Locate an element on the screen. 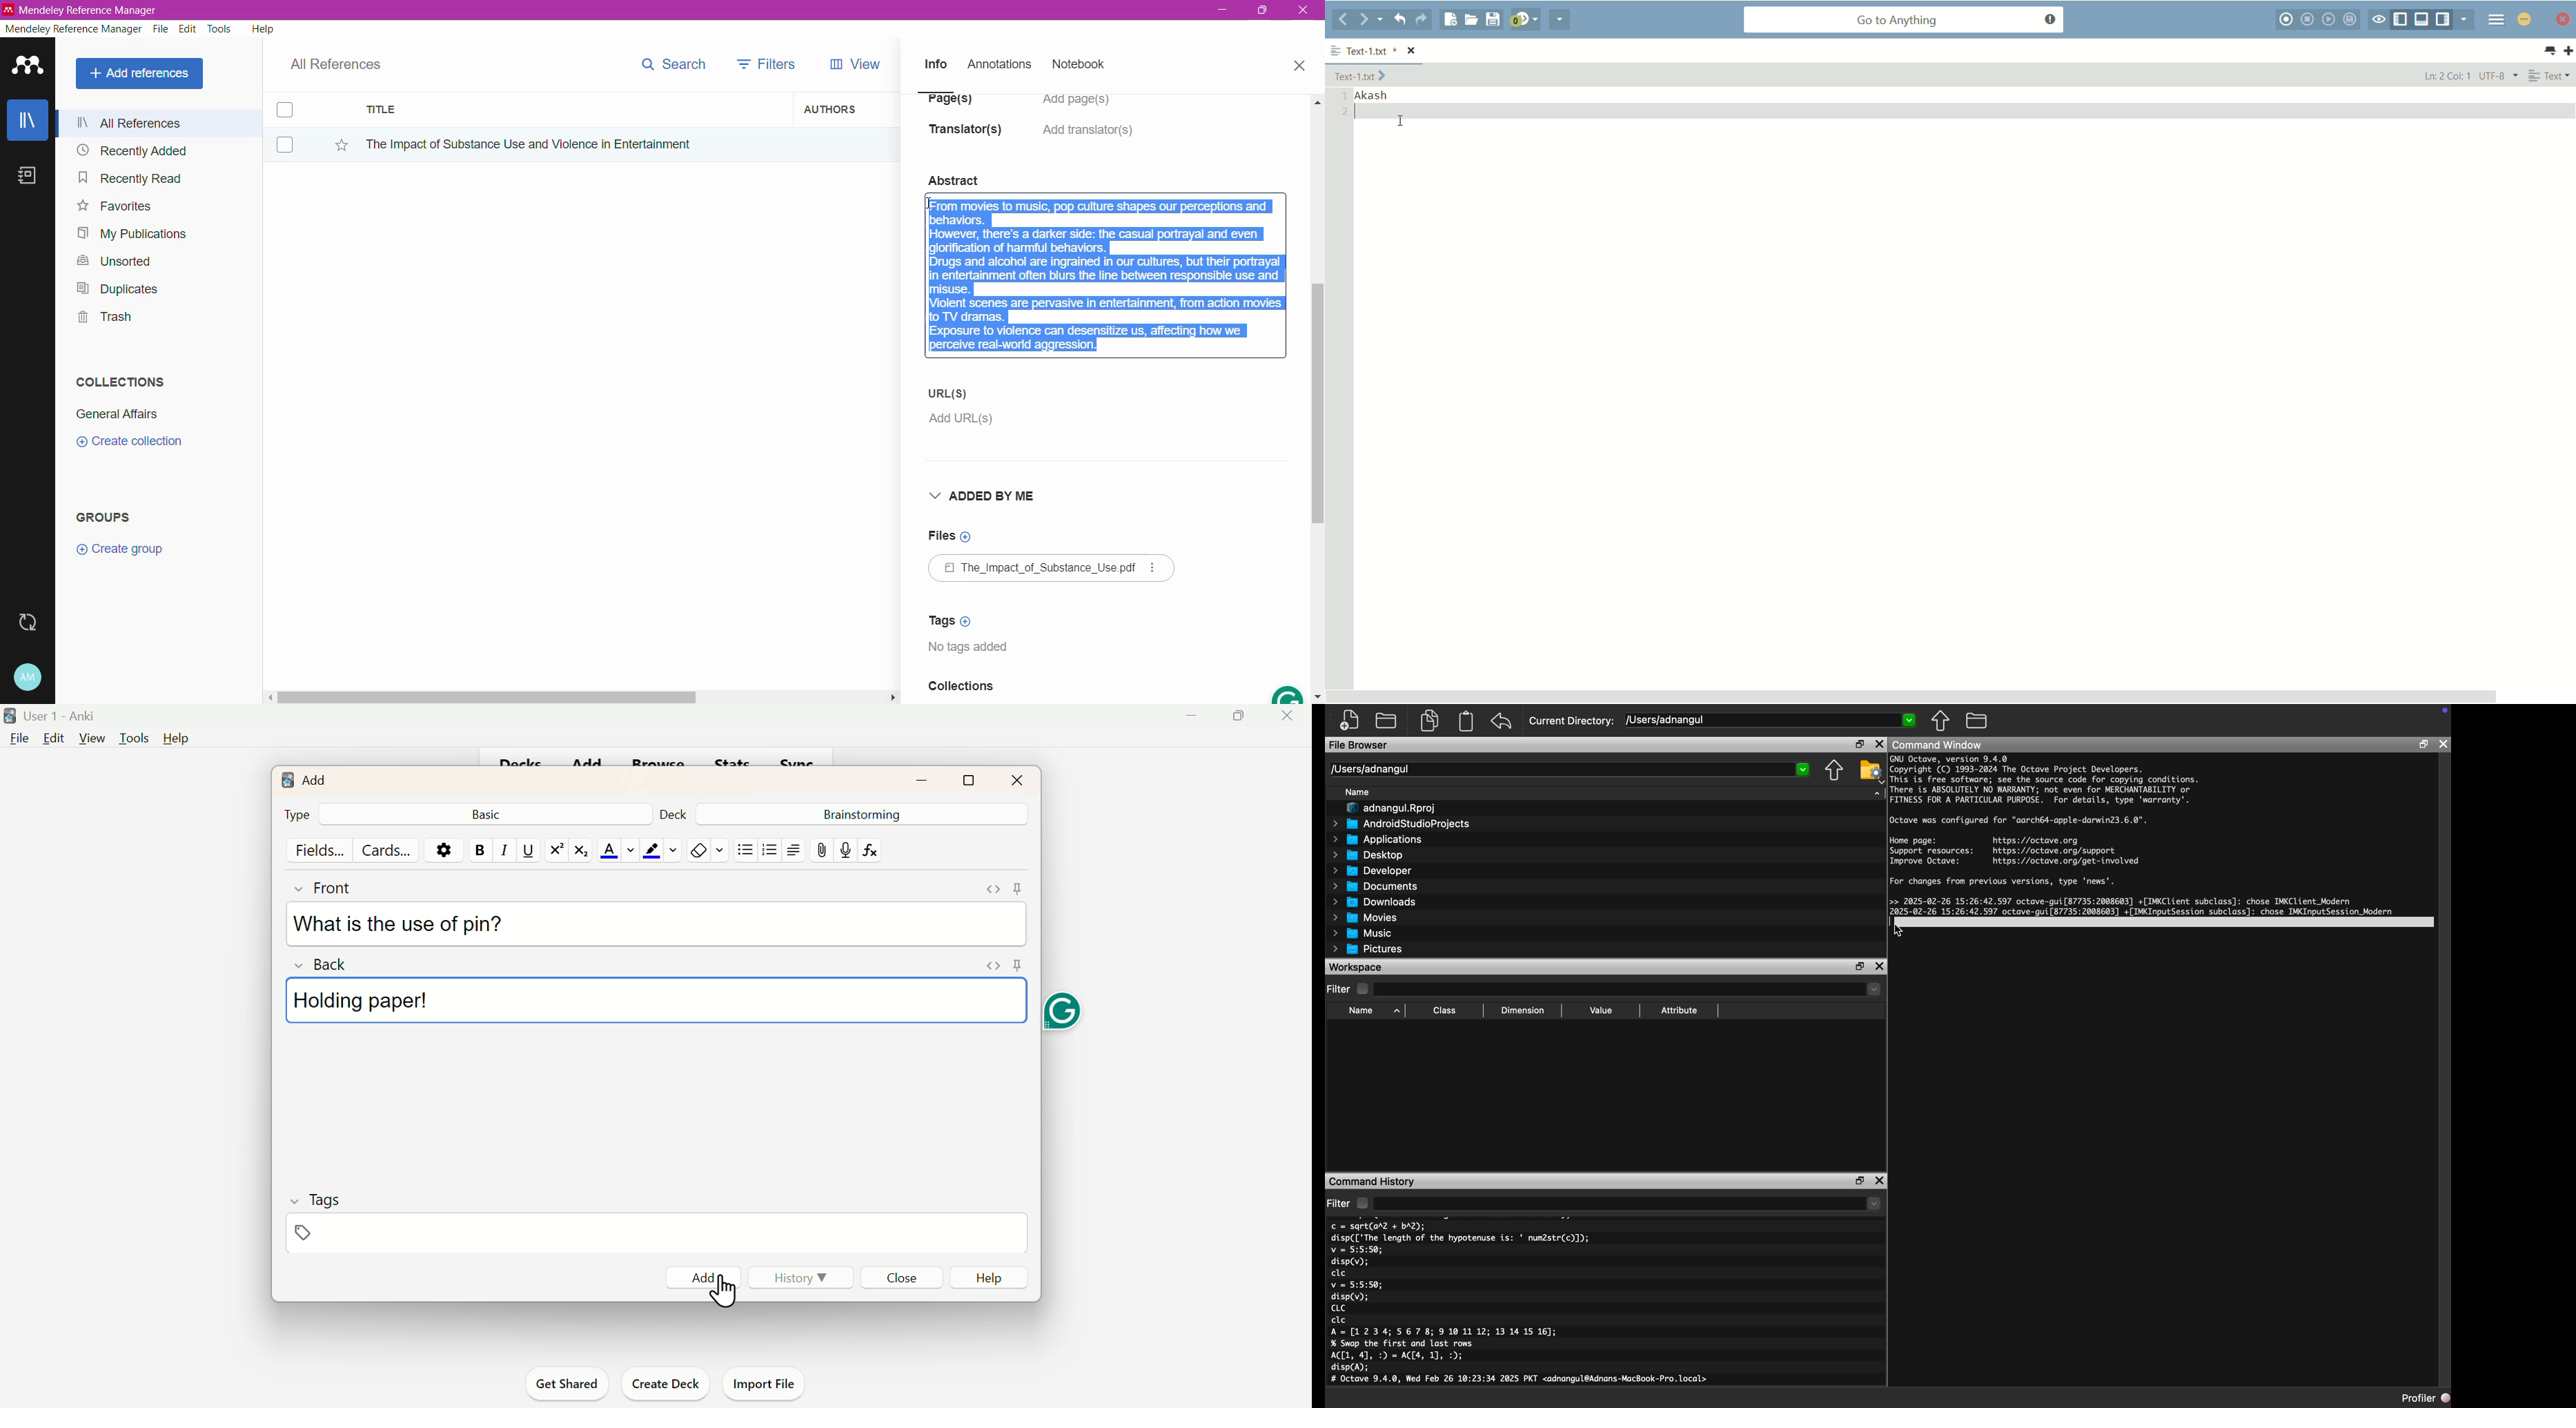 The image size is (2576, 1428).  is located at coordinates (180, 737).